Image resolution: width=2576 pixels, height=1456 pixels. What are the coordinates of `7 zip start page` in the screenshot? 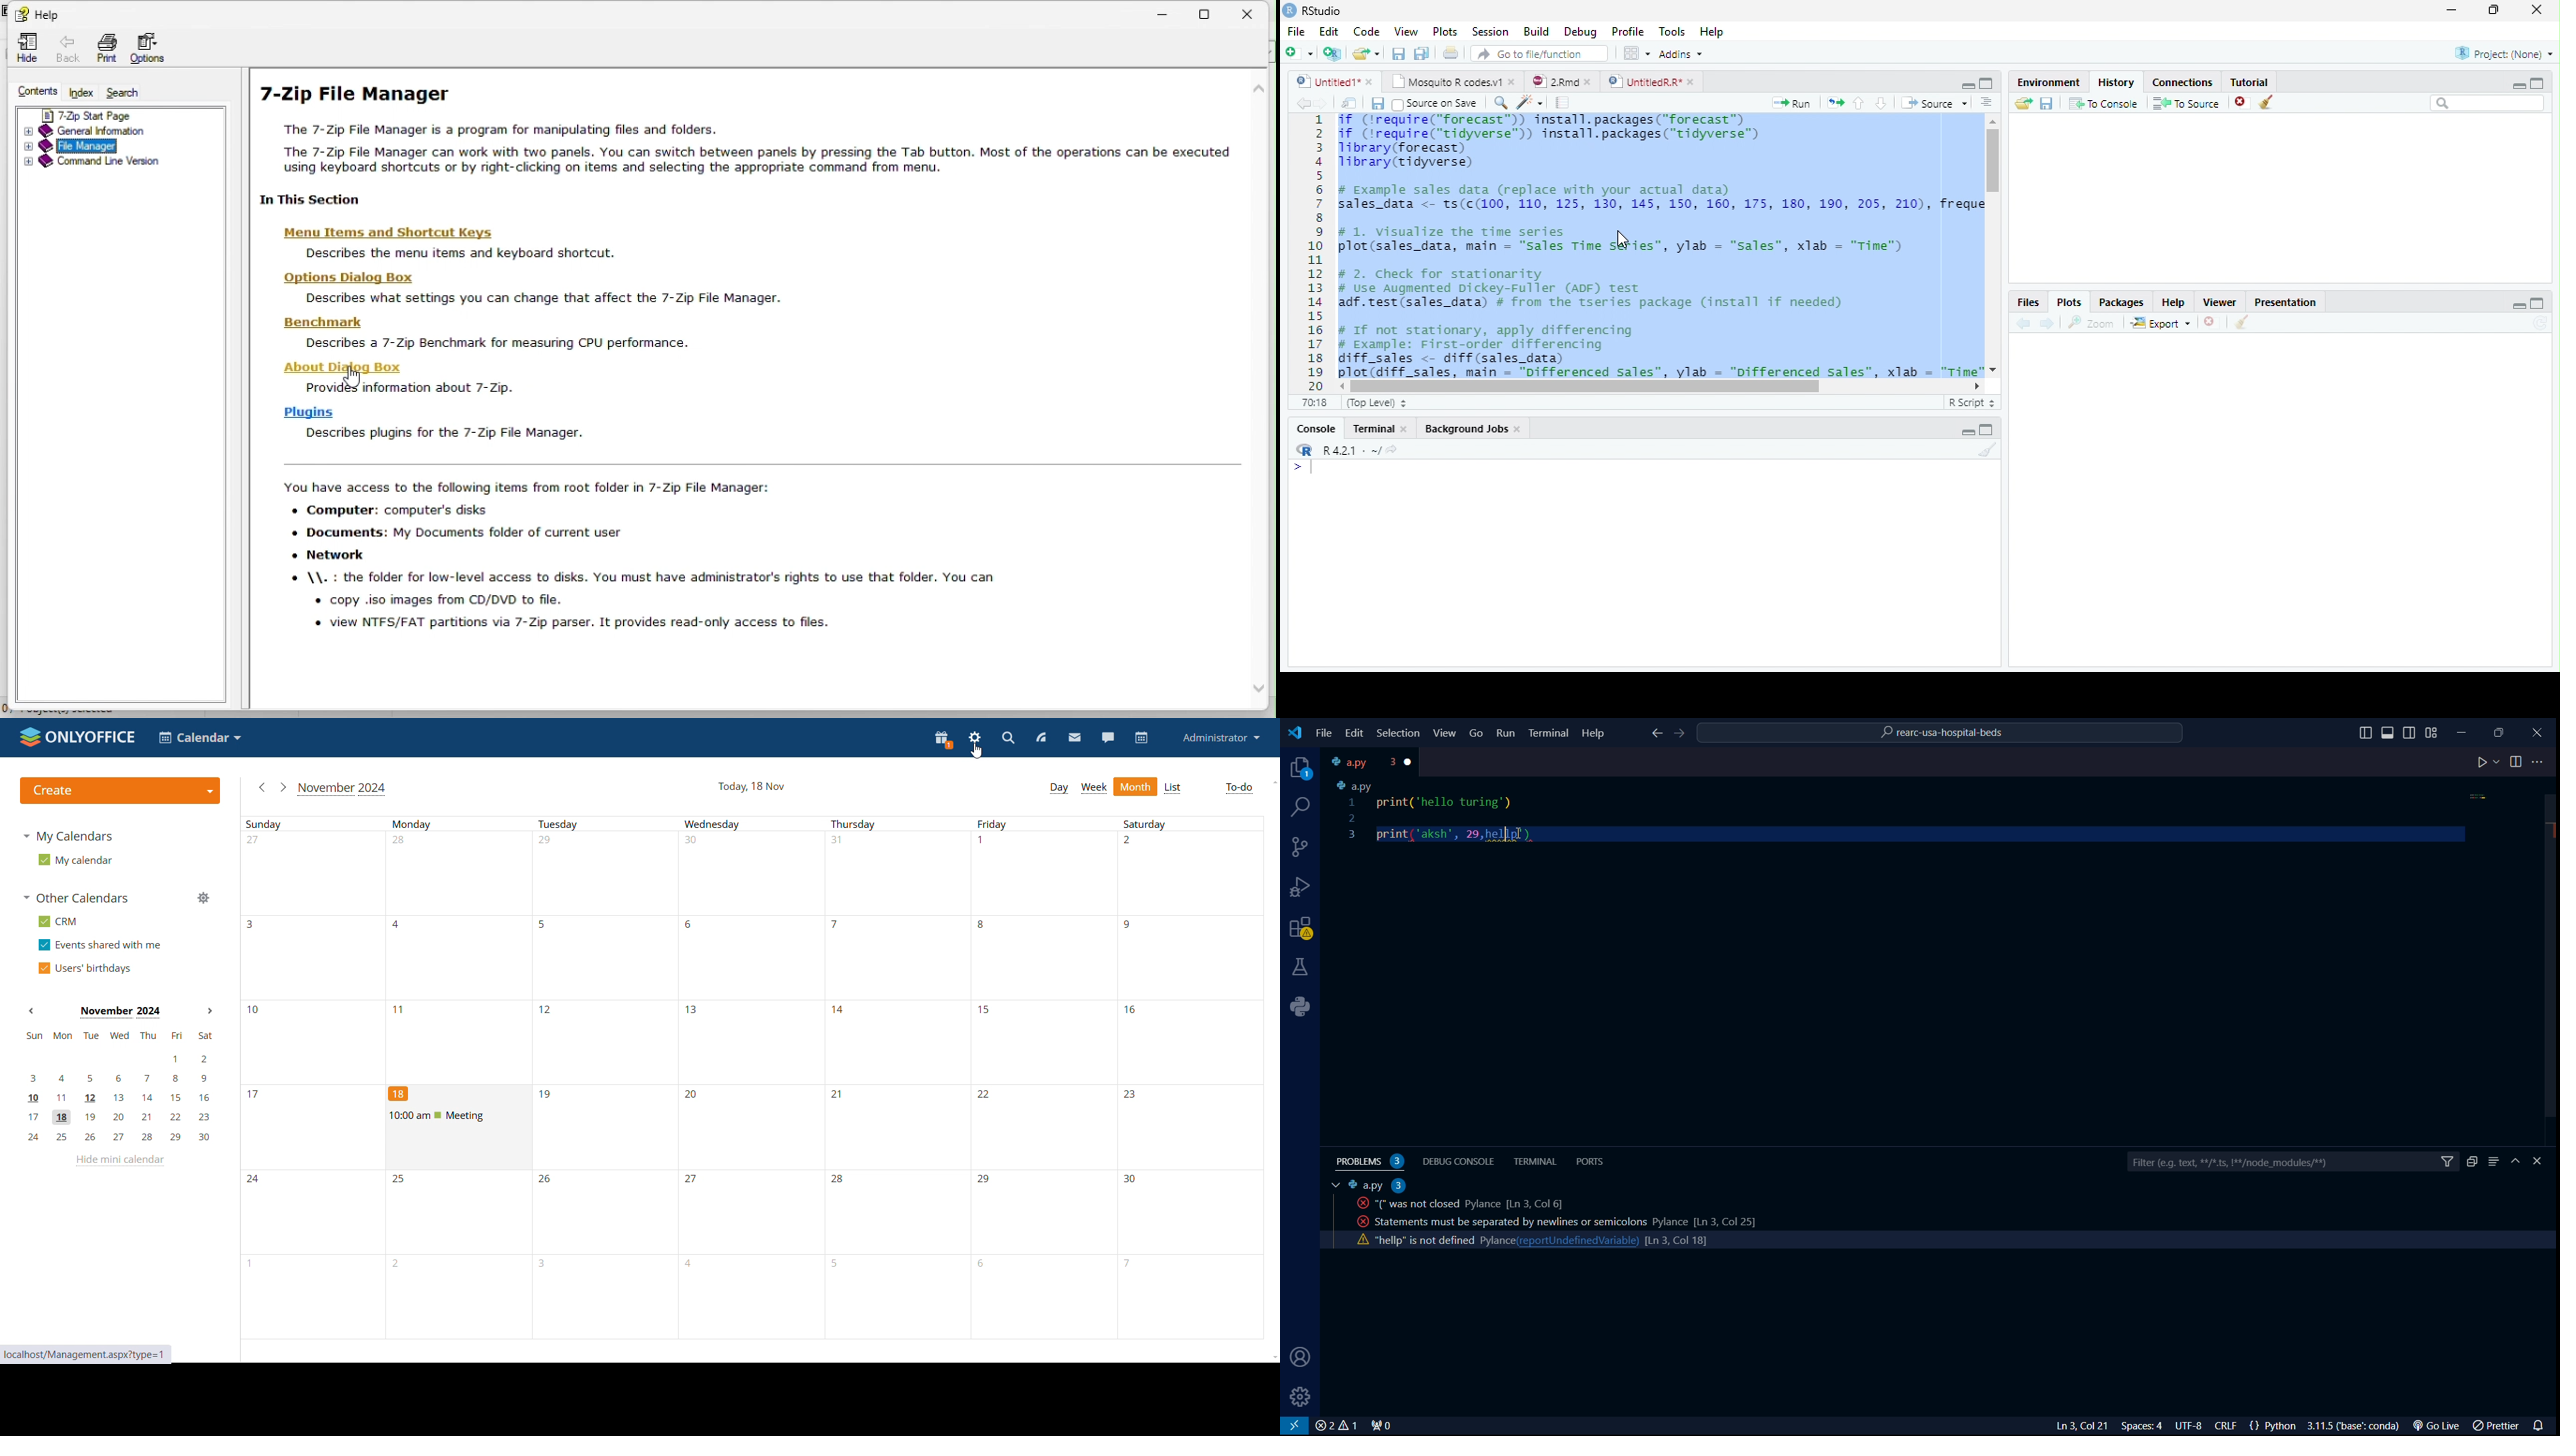 It's located at (72, 114).